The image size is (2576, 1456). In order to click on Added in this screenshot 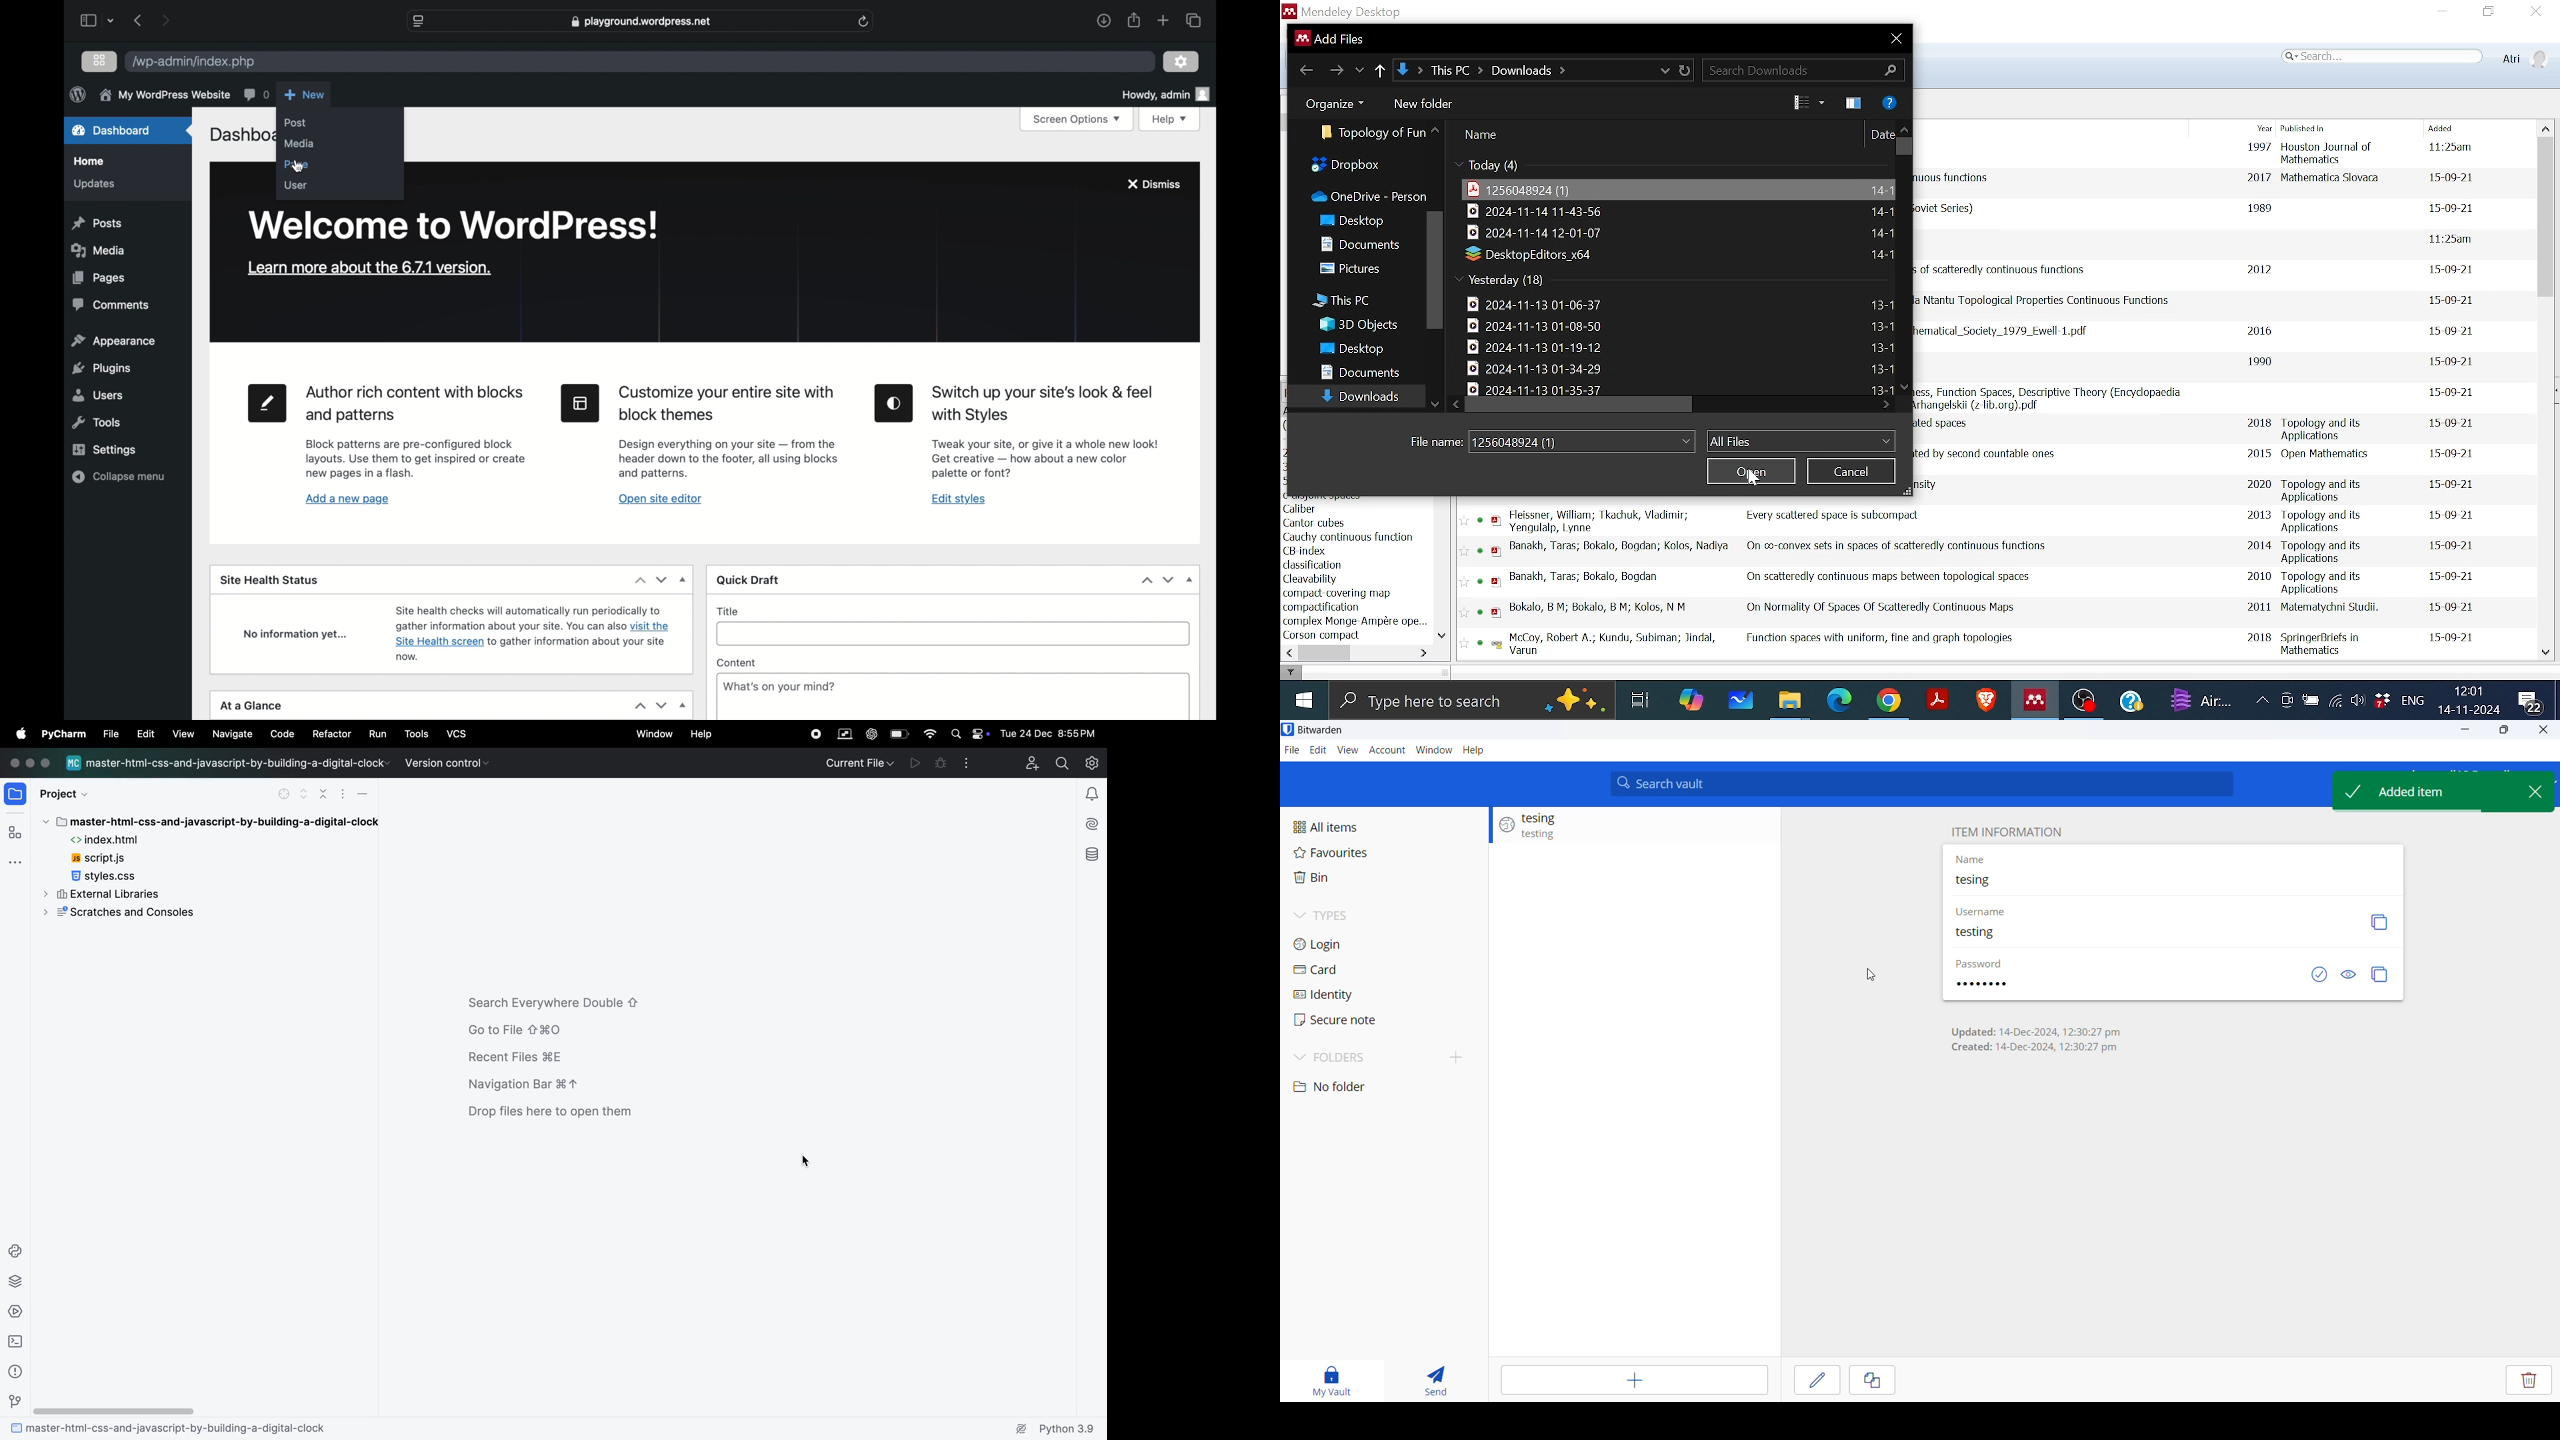, I will do `click(2444, 127)`.